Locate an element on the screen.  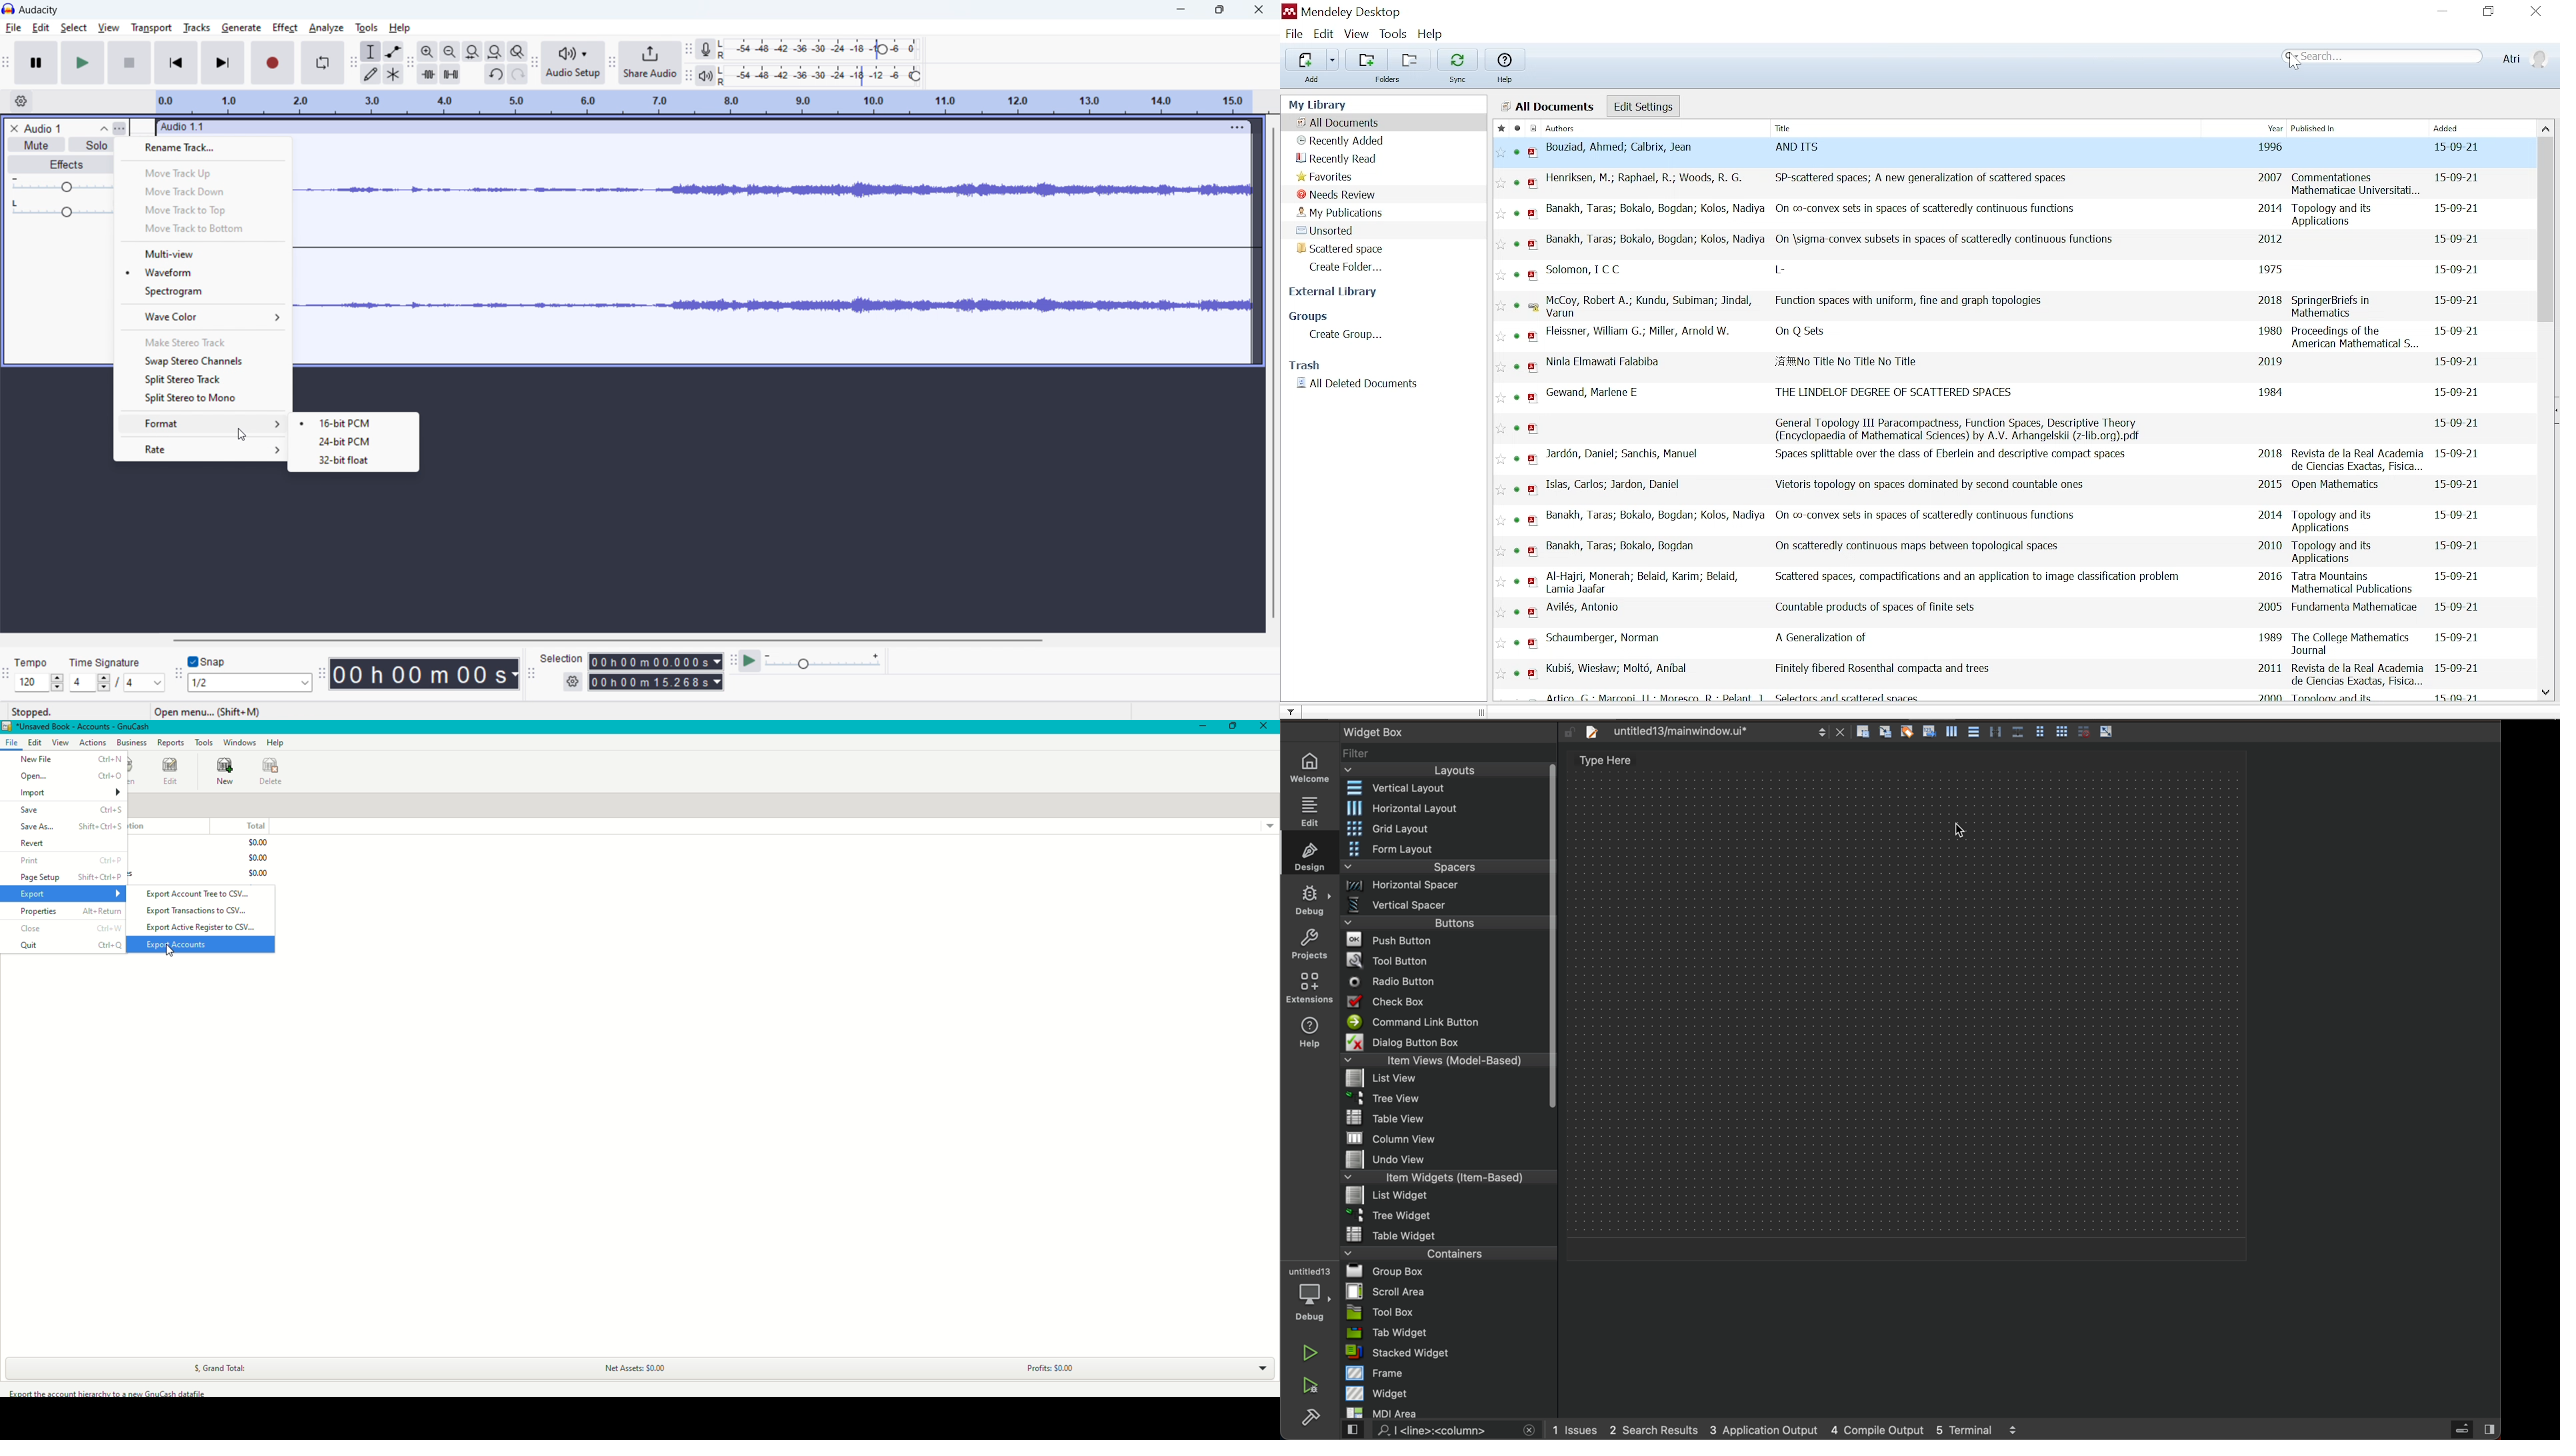
MDI Area is located at coordinates (1442, 1413).